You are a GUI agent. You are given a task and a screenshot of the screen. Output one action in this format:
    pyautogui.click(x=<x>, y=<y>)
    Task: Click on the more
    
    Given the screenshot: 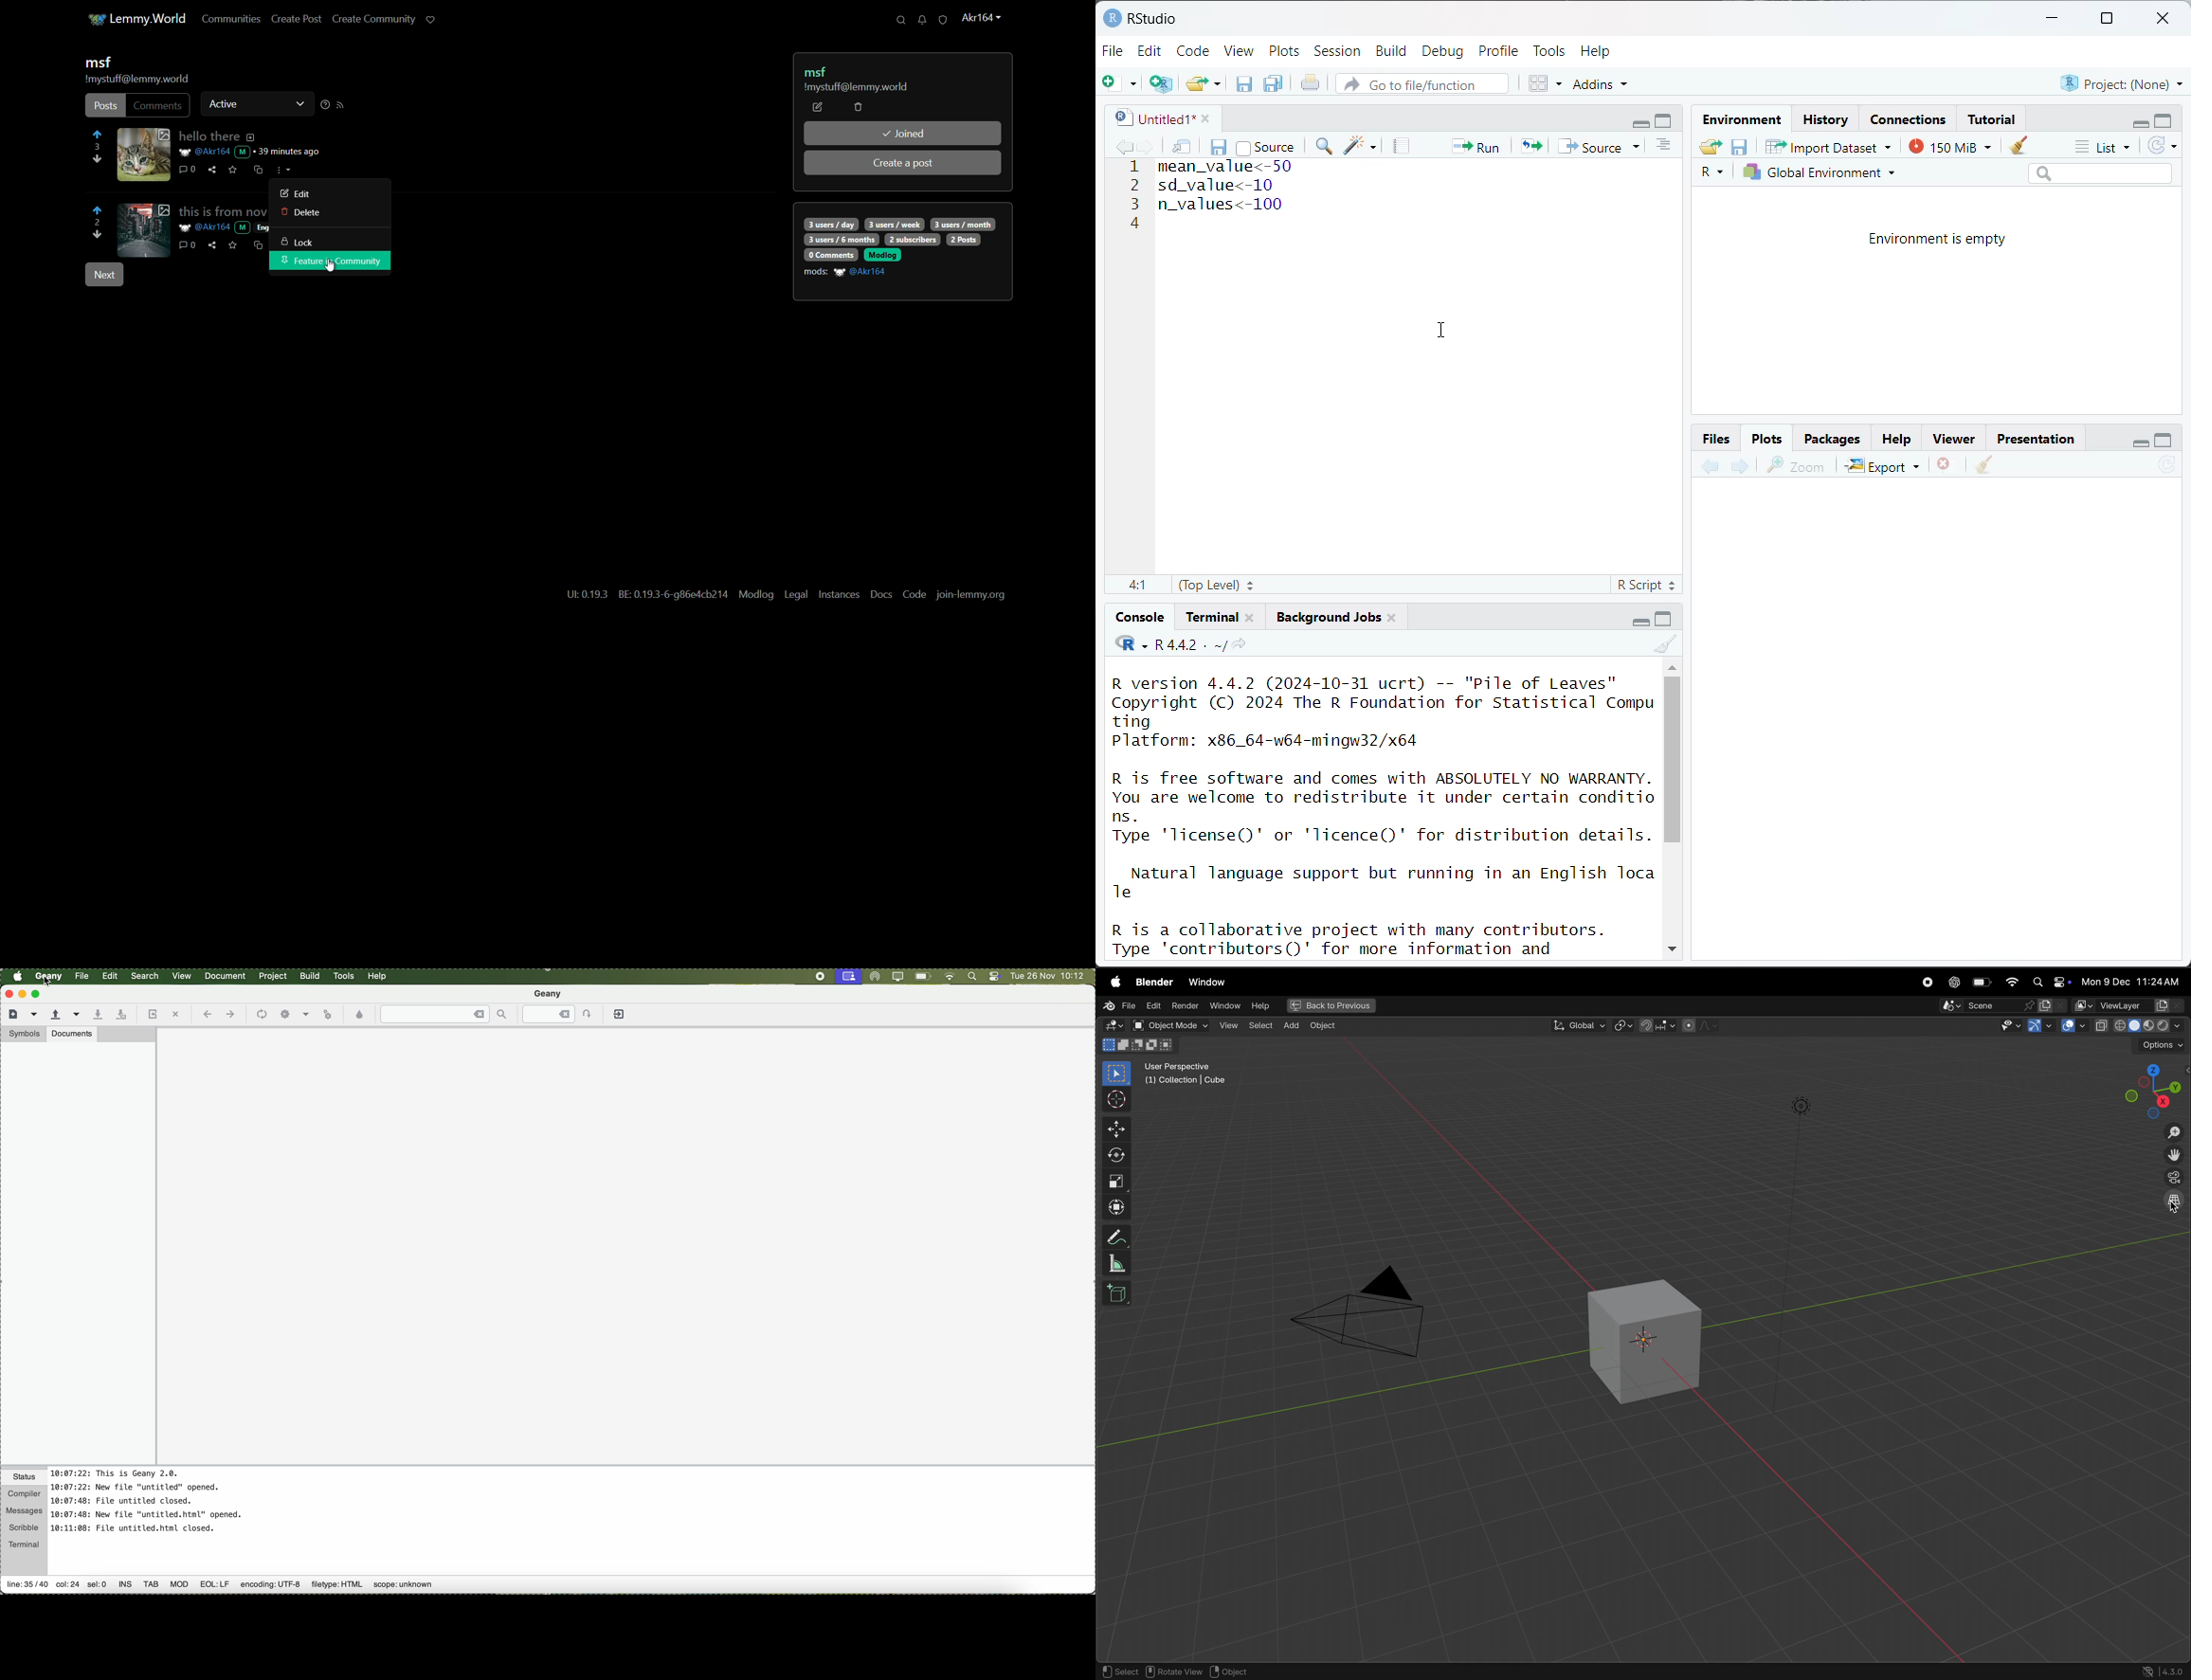 What is the action you would take?
    pyautogui.click(x=283, y=169)
    